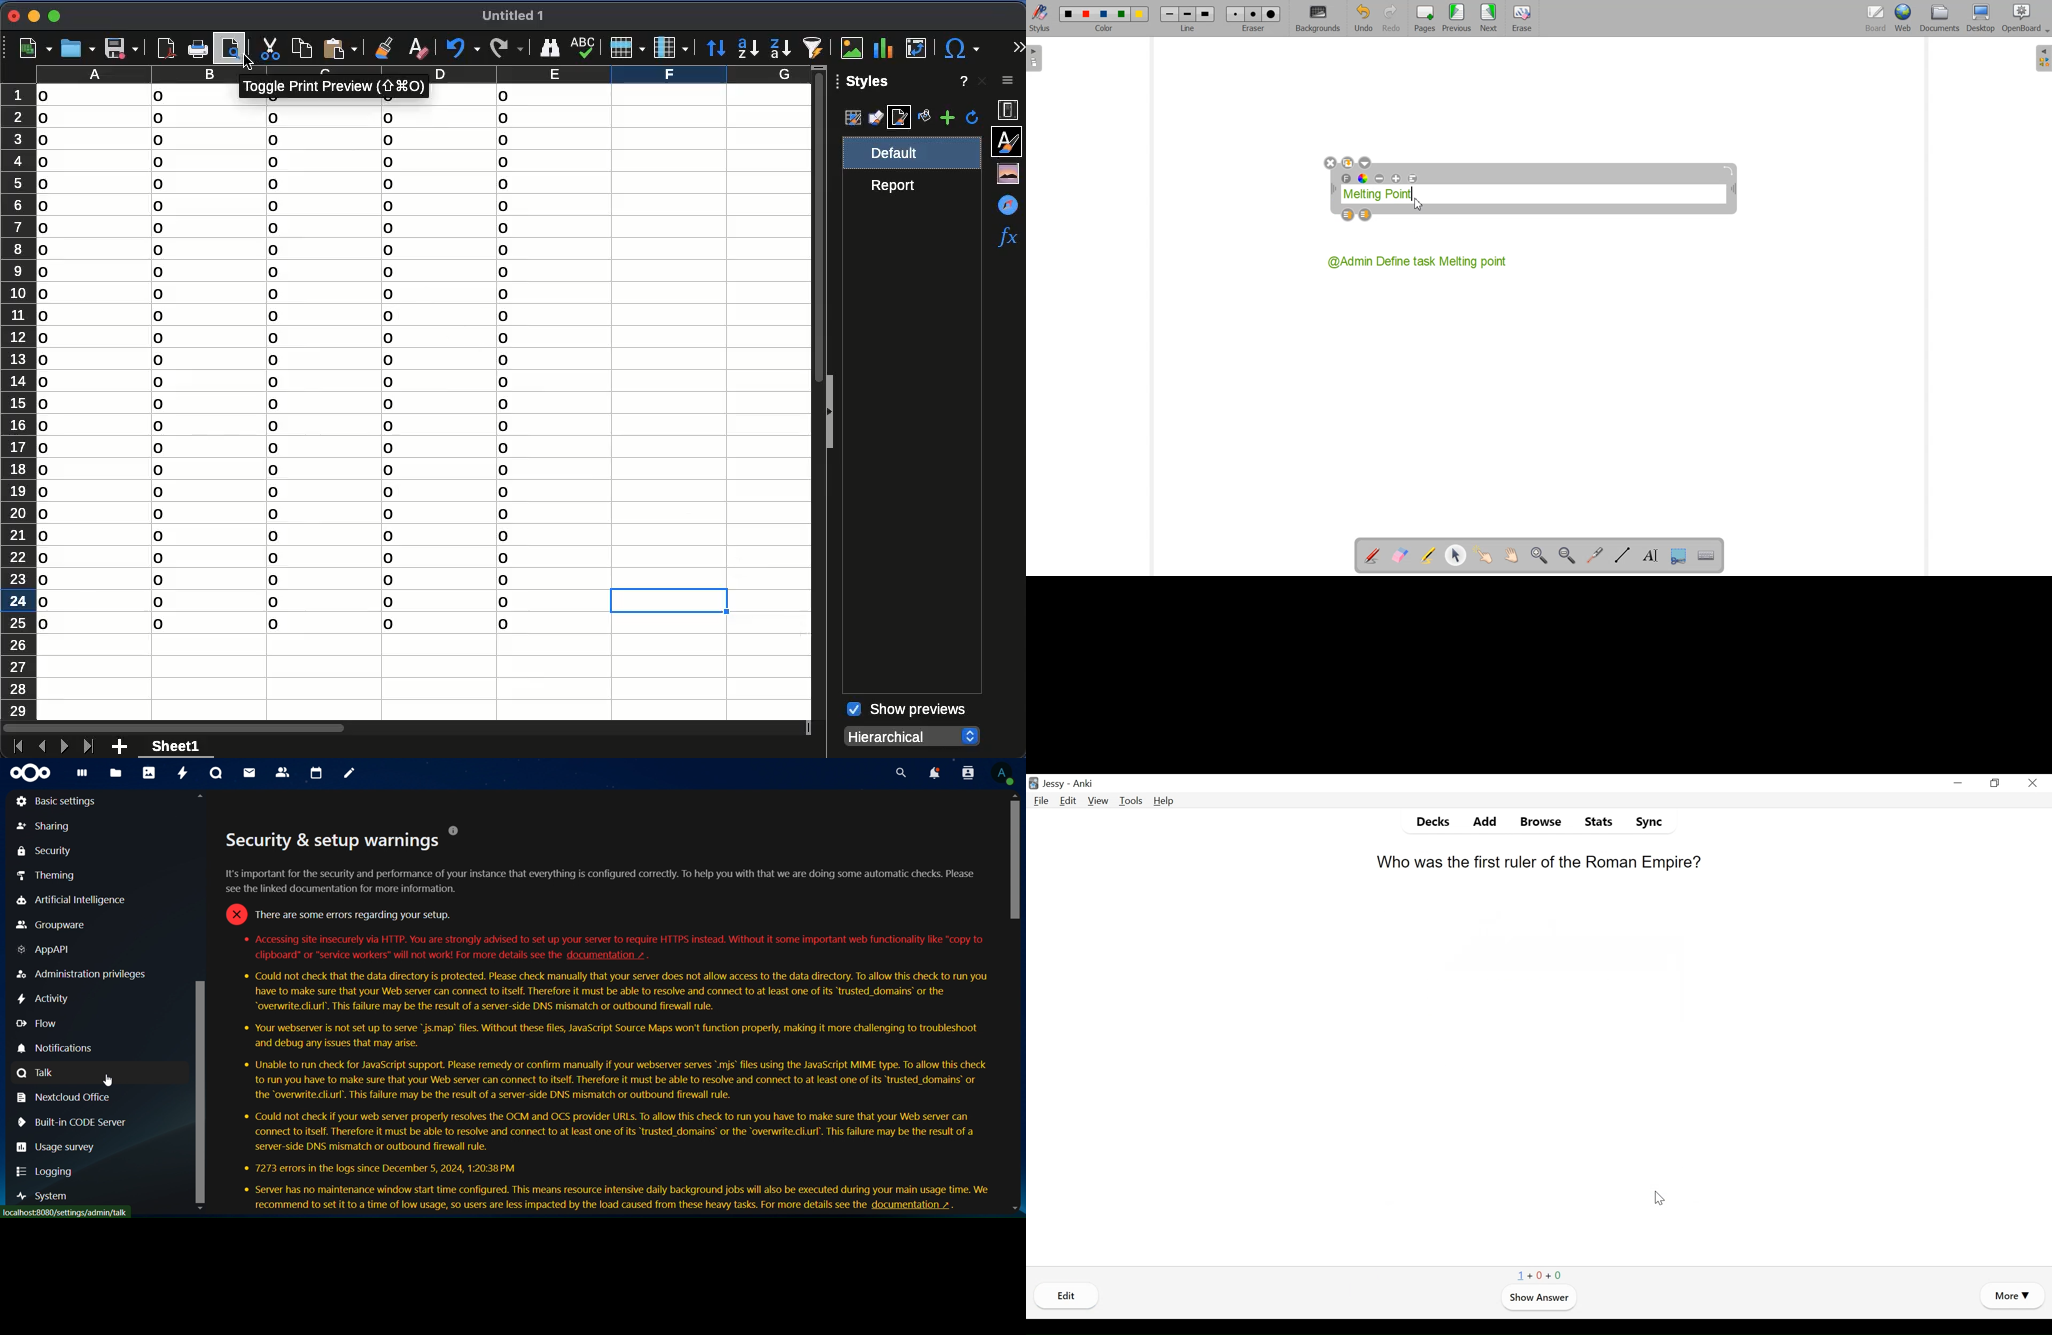 This screenshot has width=2072, height=1344. What do you see at coordinates (905, 153) in the screenshot?
I see `default ` at bounding box center [905, 153].